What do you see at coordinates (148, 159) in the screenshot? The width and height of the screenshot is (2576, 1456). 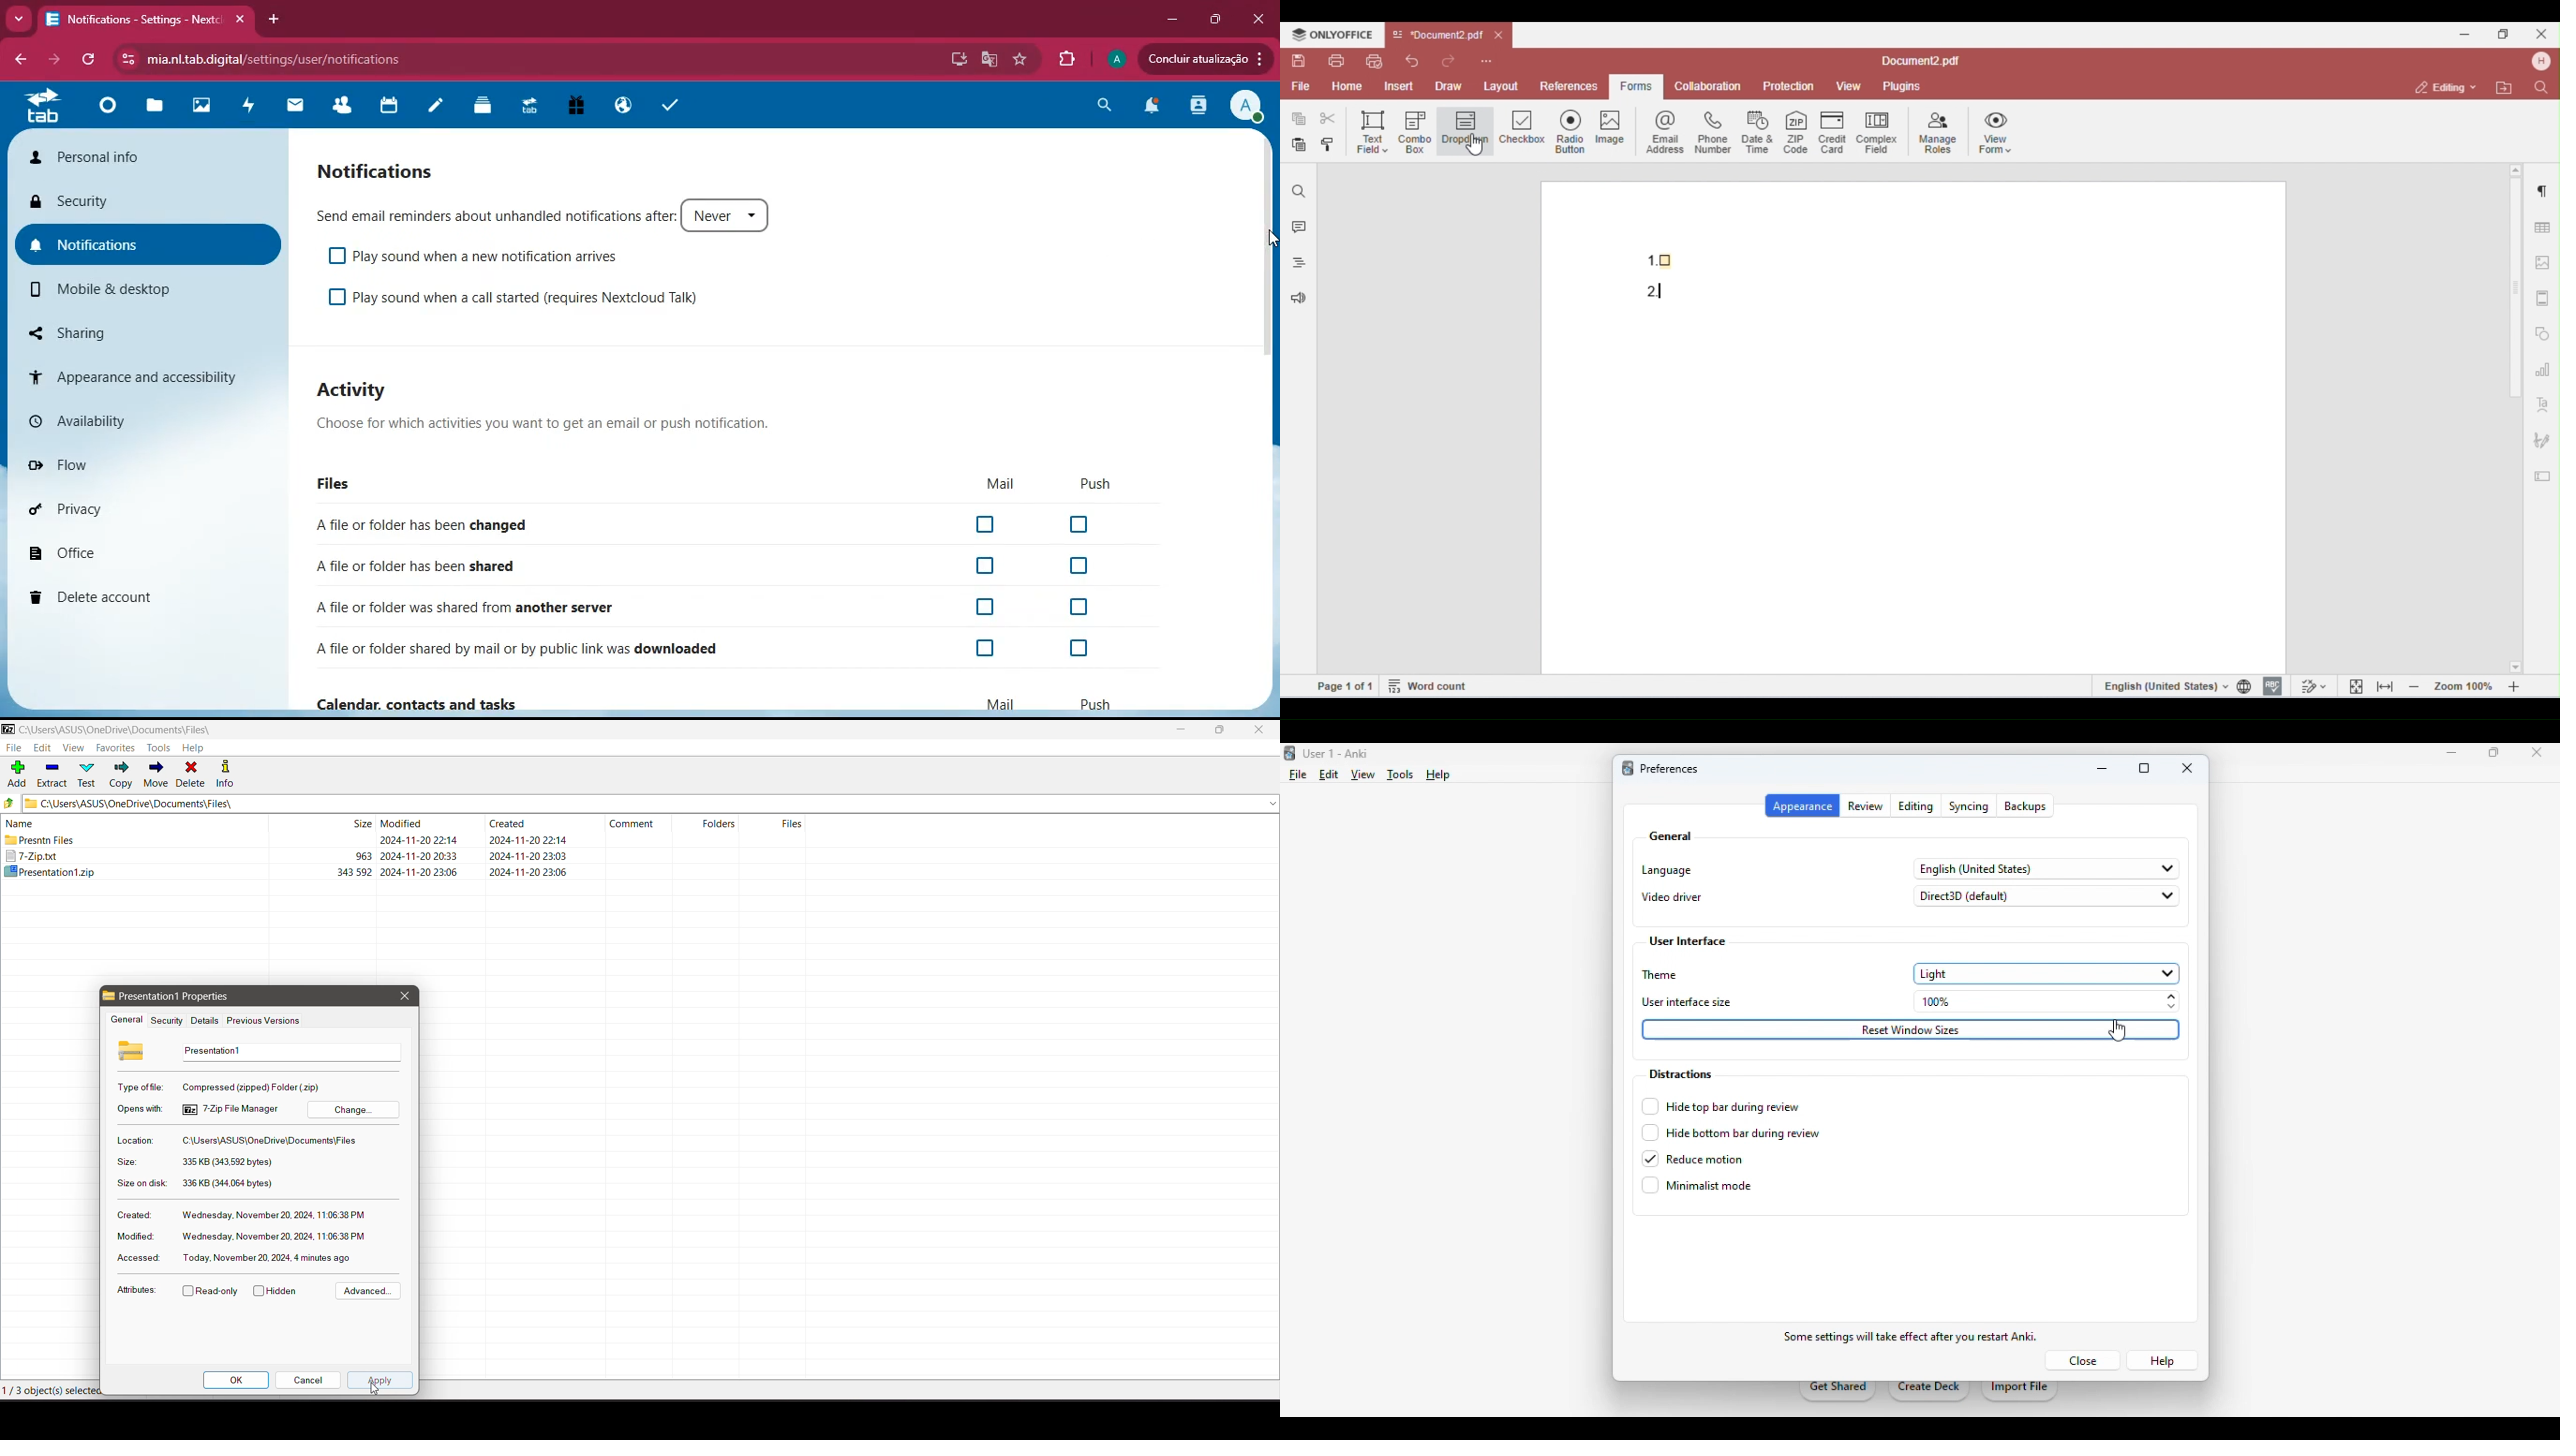 I see `personal info` at bounding box center [148, 159].